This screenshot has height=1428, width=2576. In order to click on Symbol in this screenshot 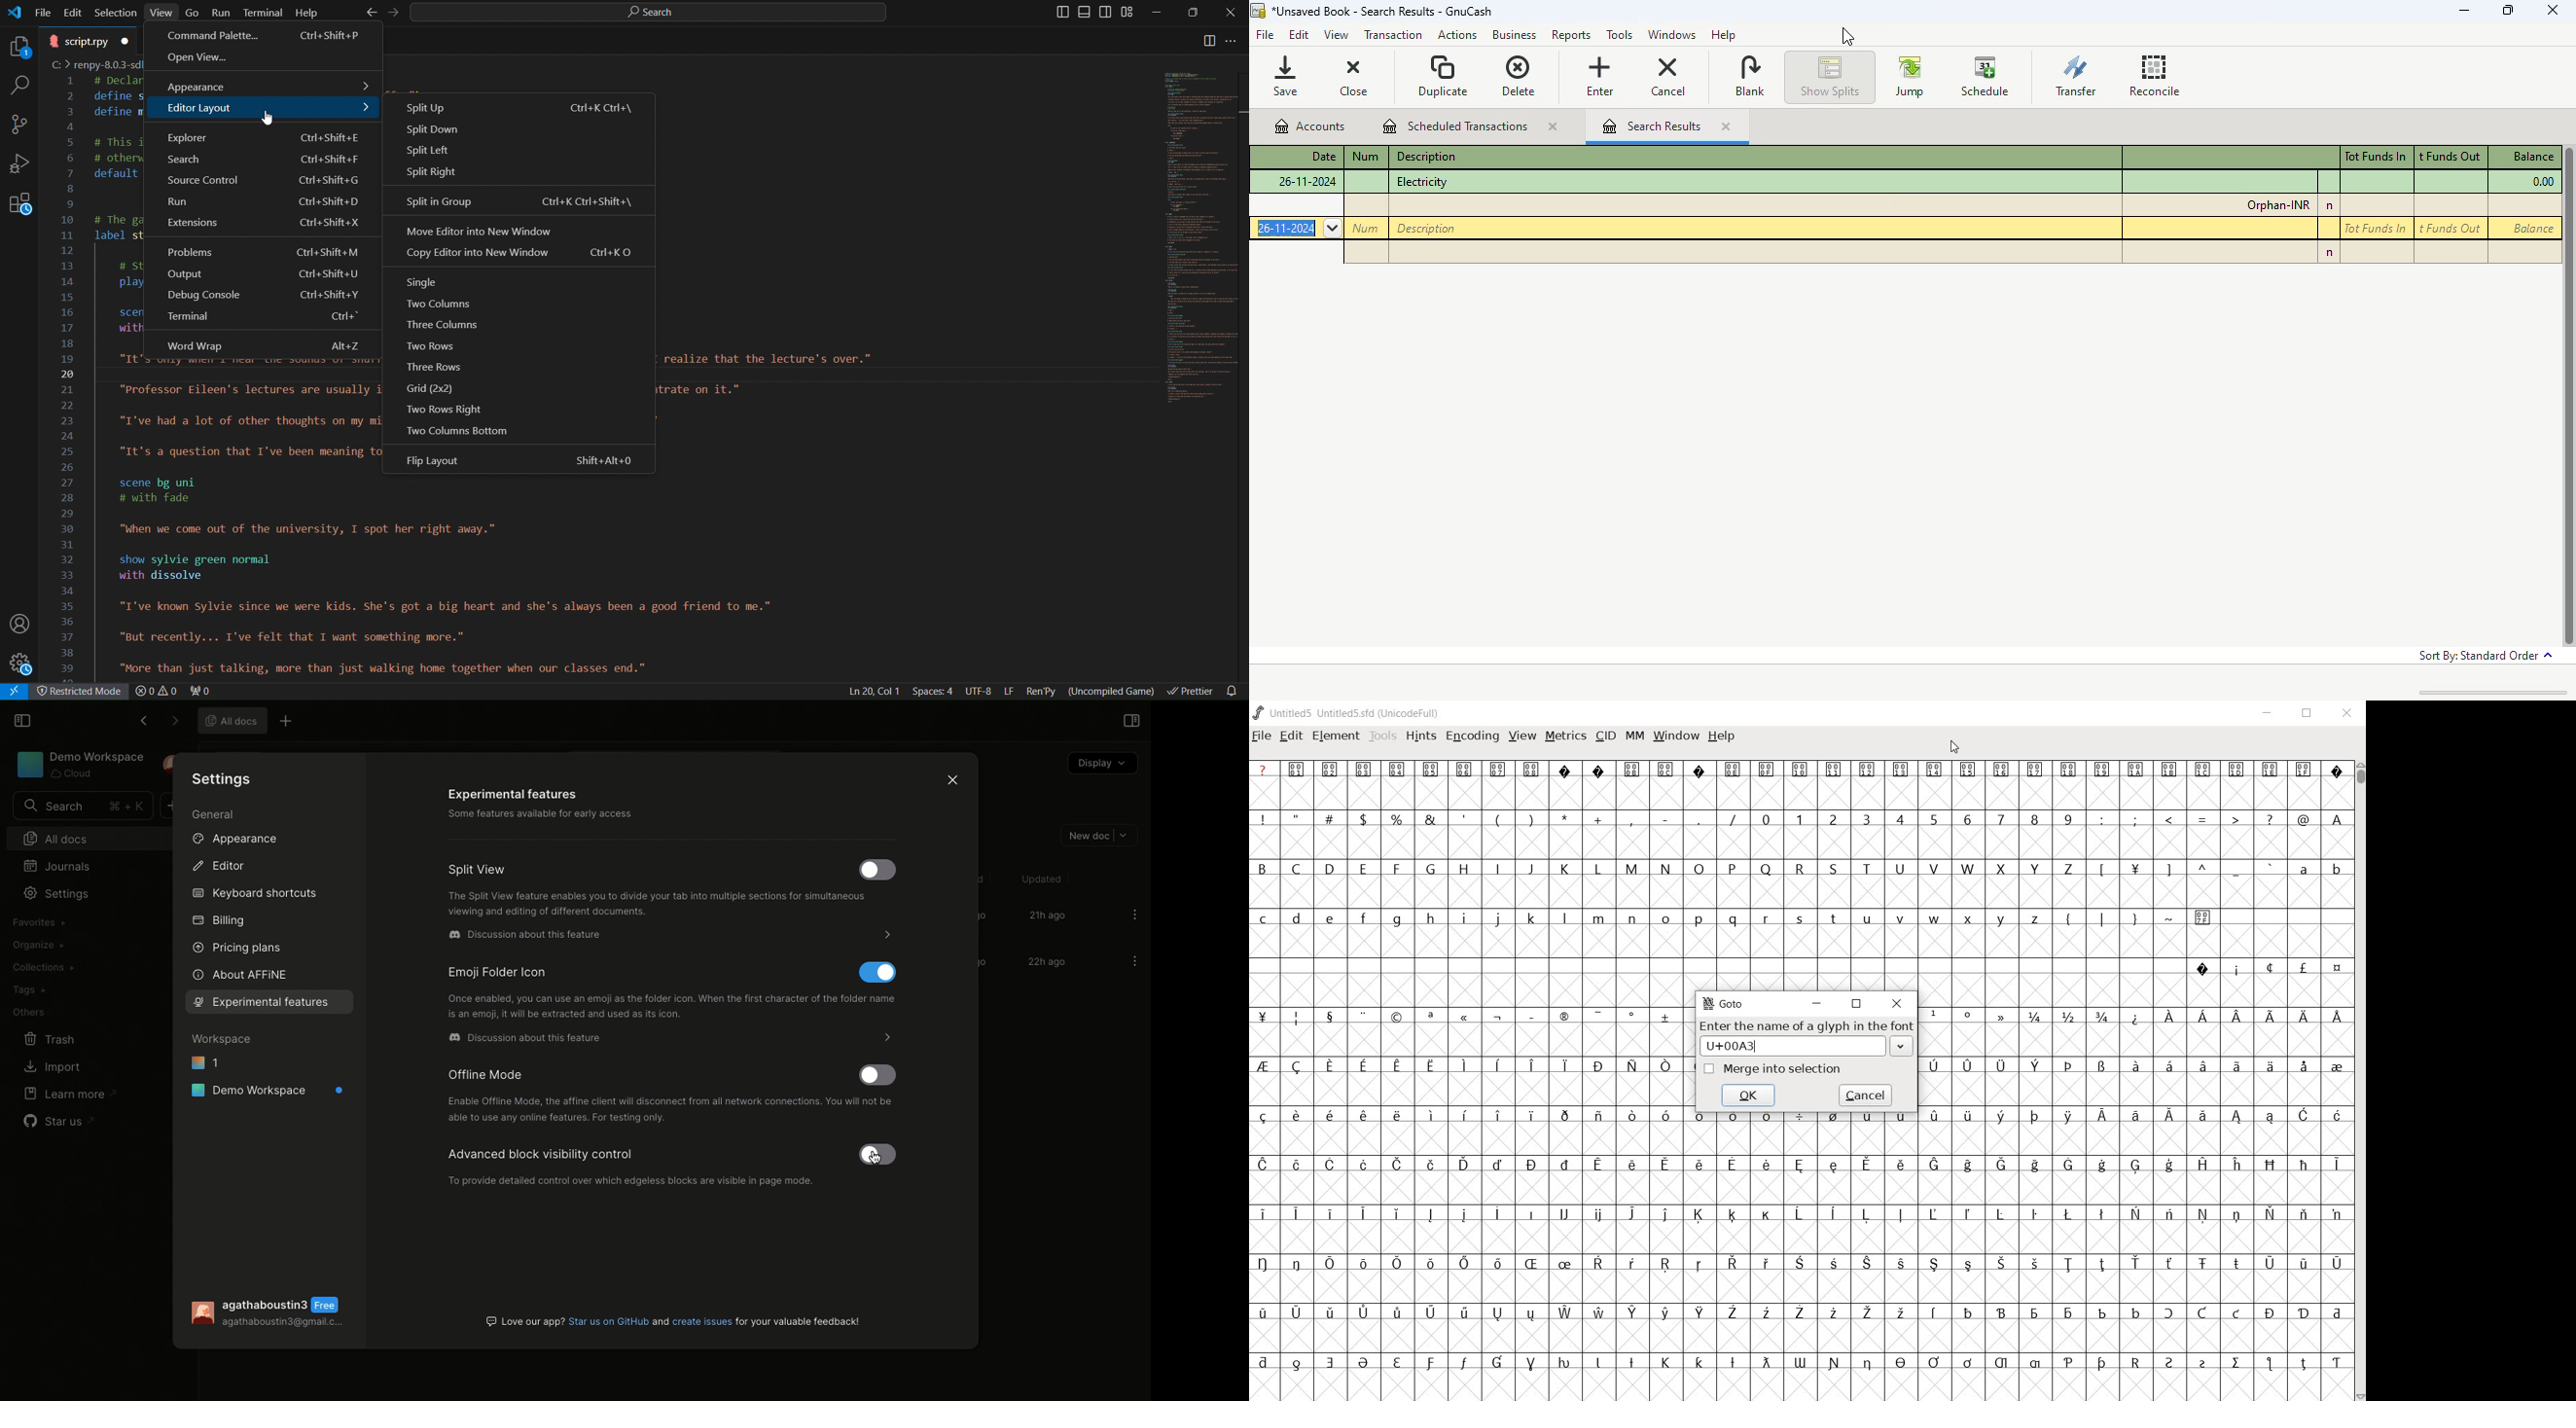, I will do `click(1799, 1265)`.